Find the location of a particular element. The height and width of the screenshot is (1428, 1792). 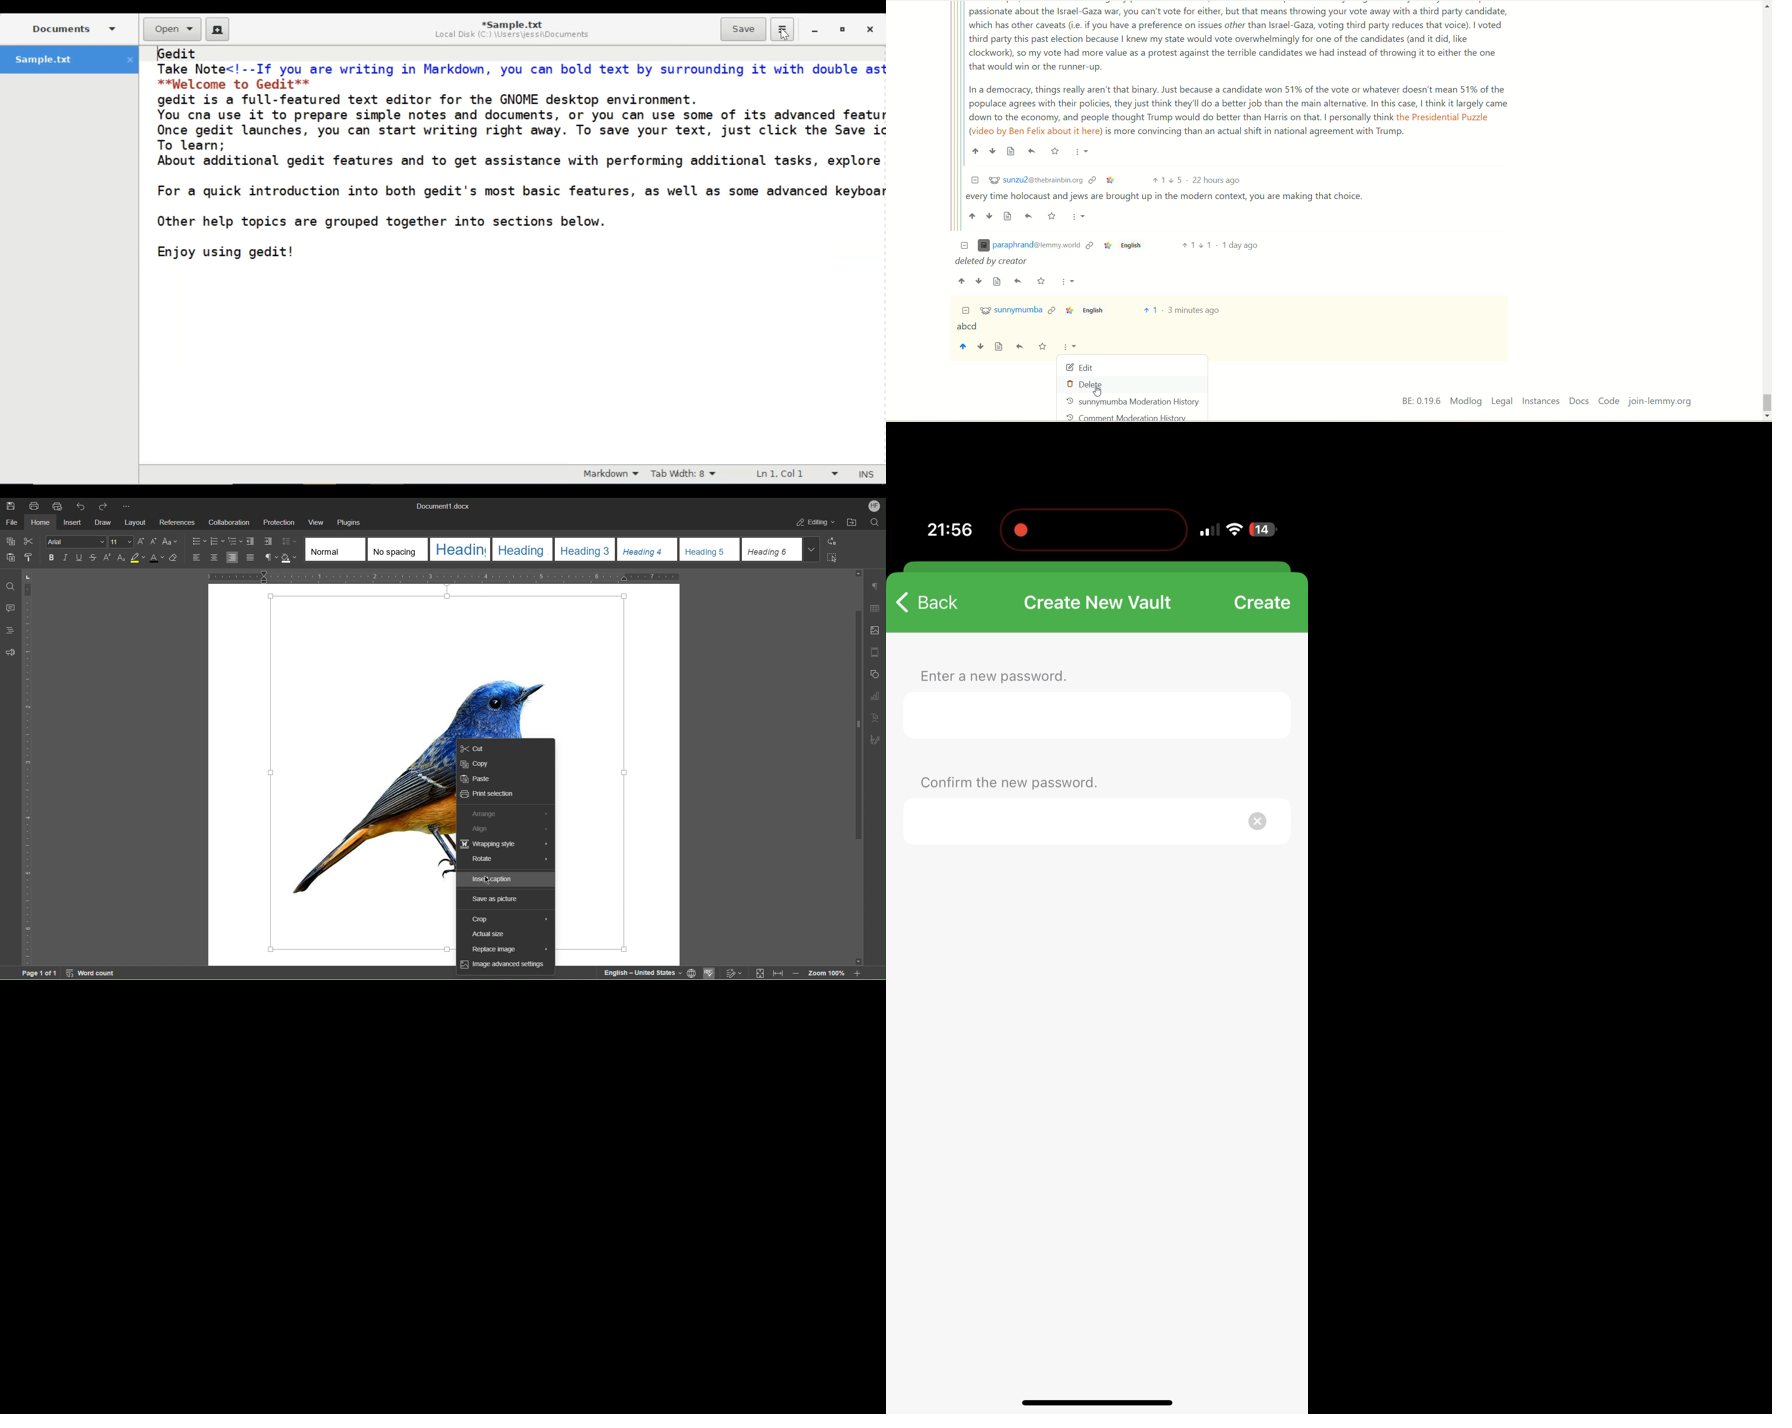

%¥ sunnymumba is located at coordinates (1012, 311).